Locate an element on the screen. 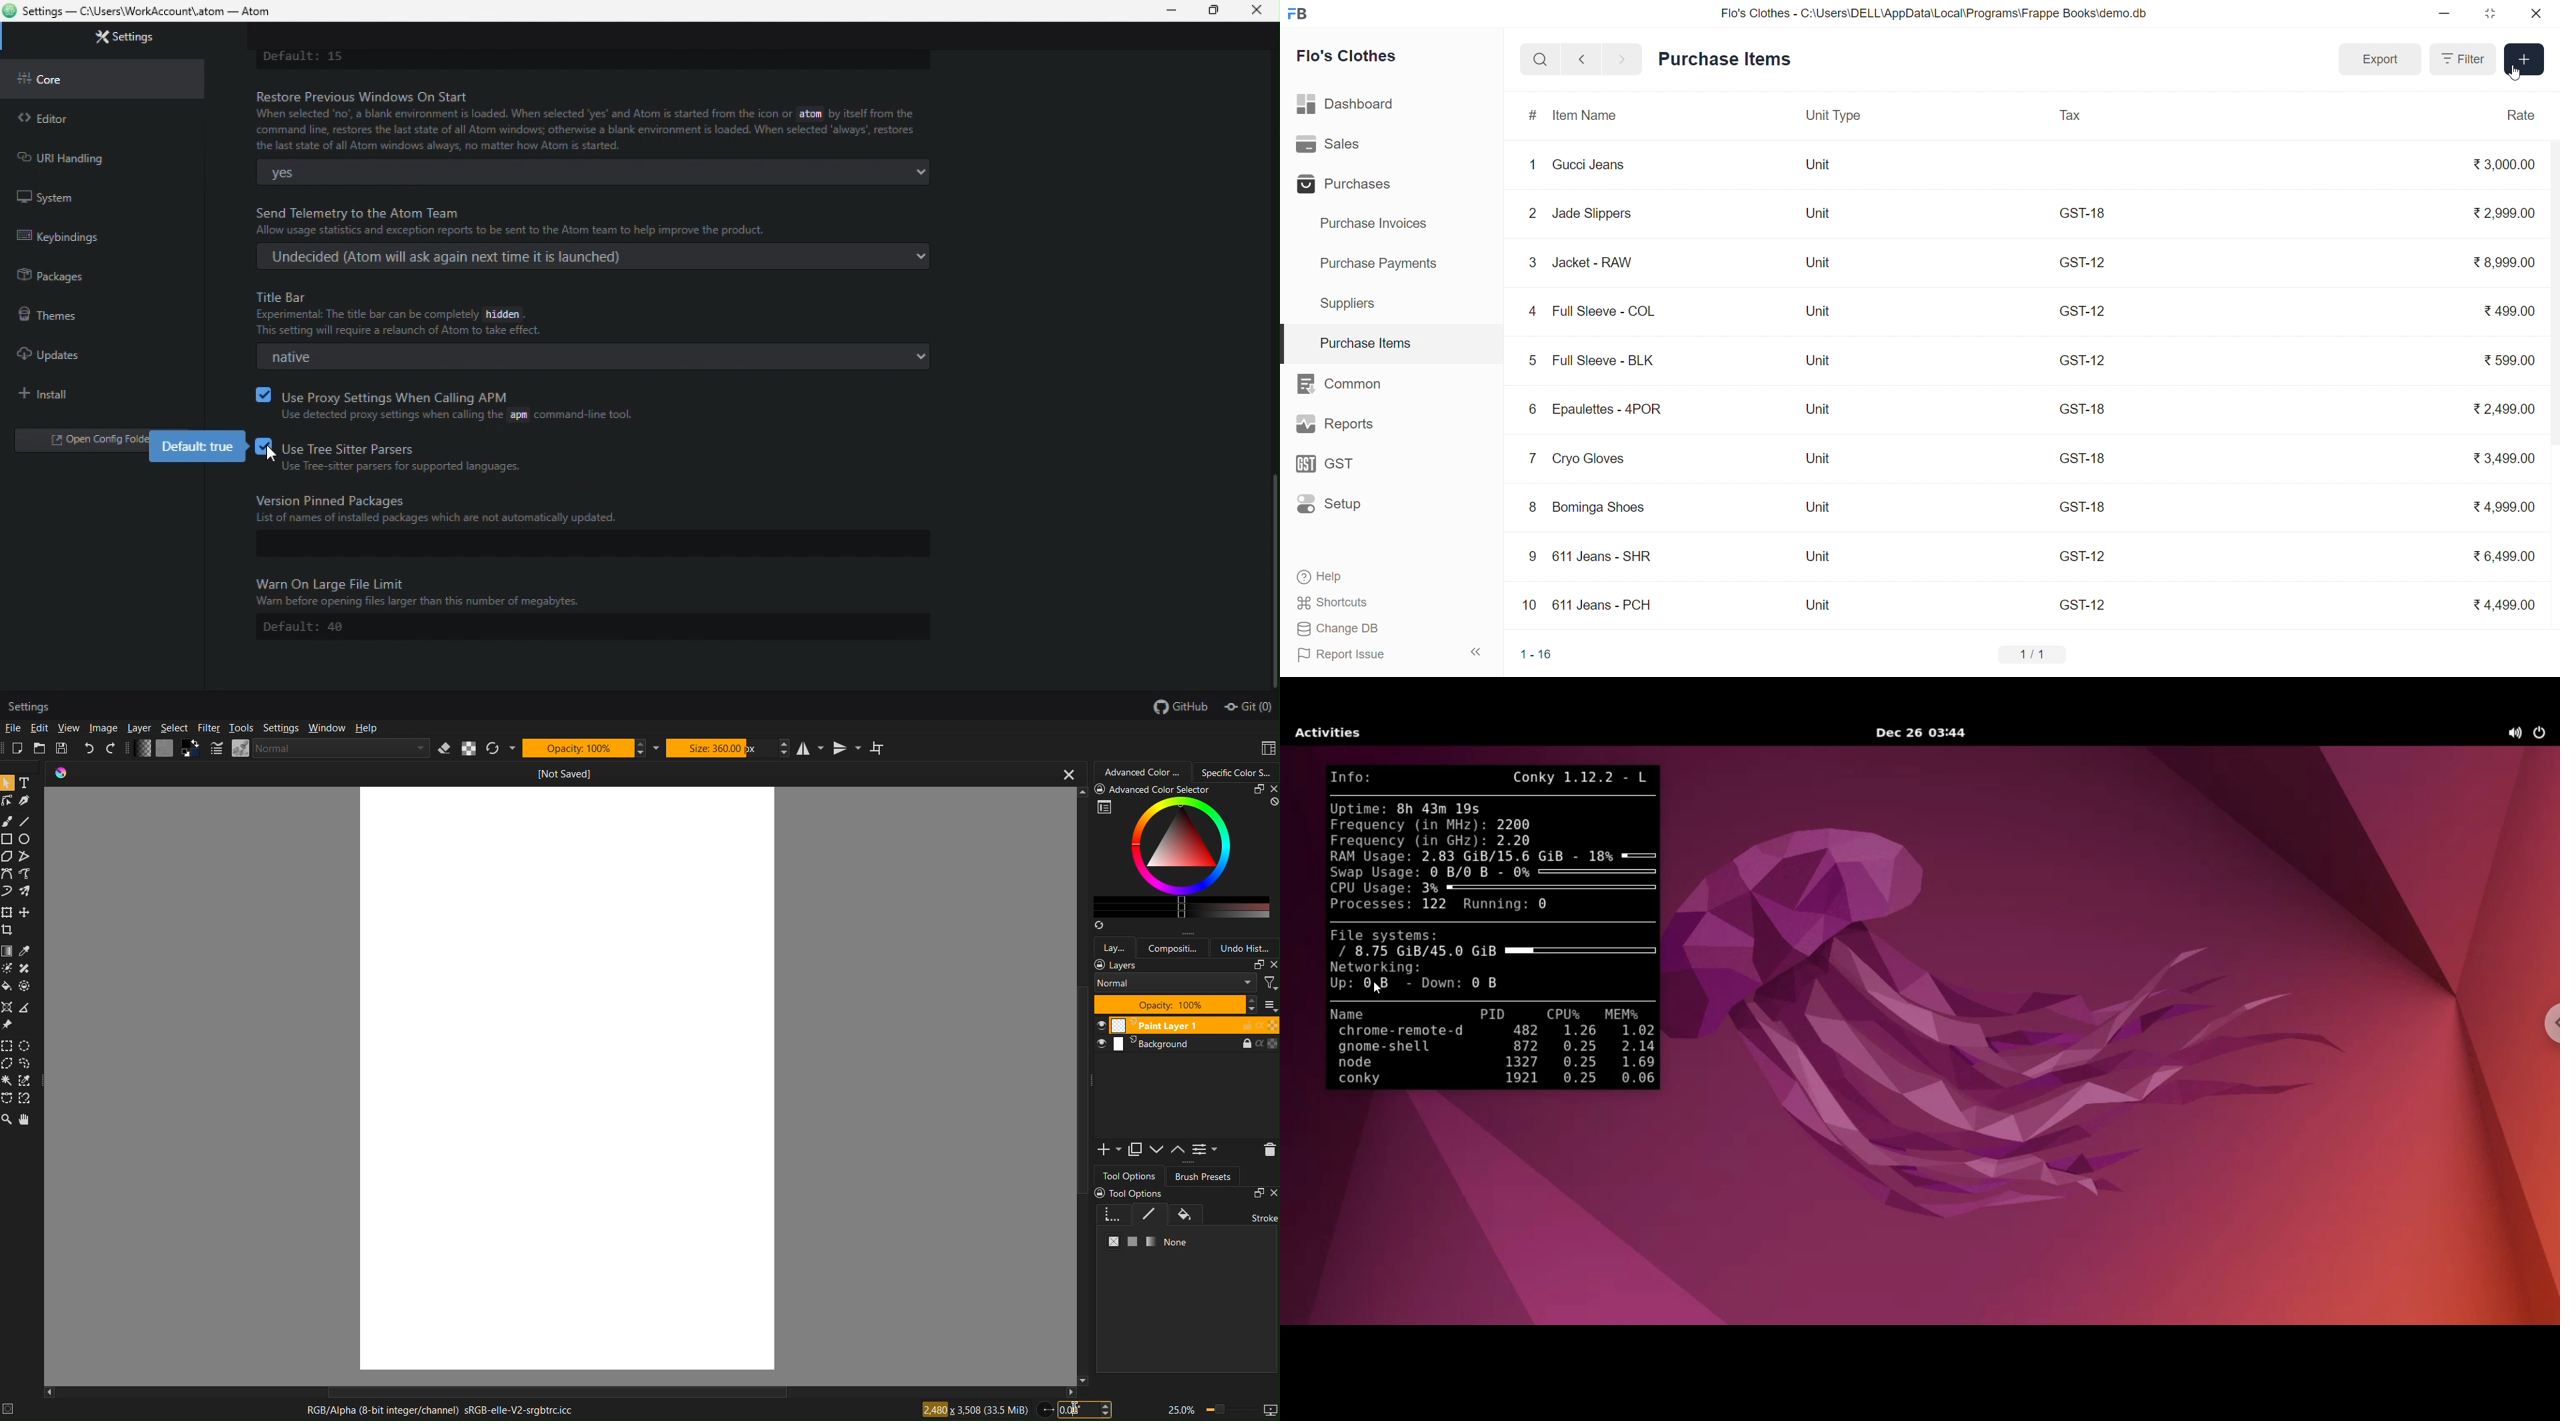  Flo's Clothes is located at coordinates (1355, 56).